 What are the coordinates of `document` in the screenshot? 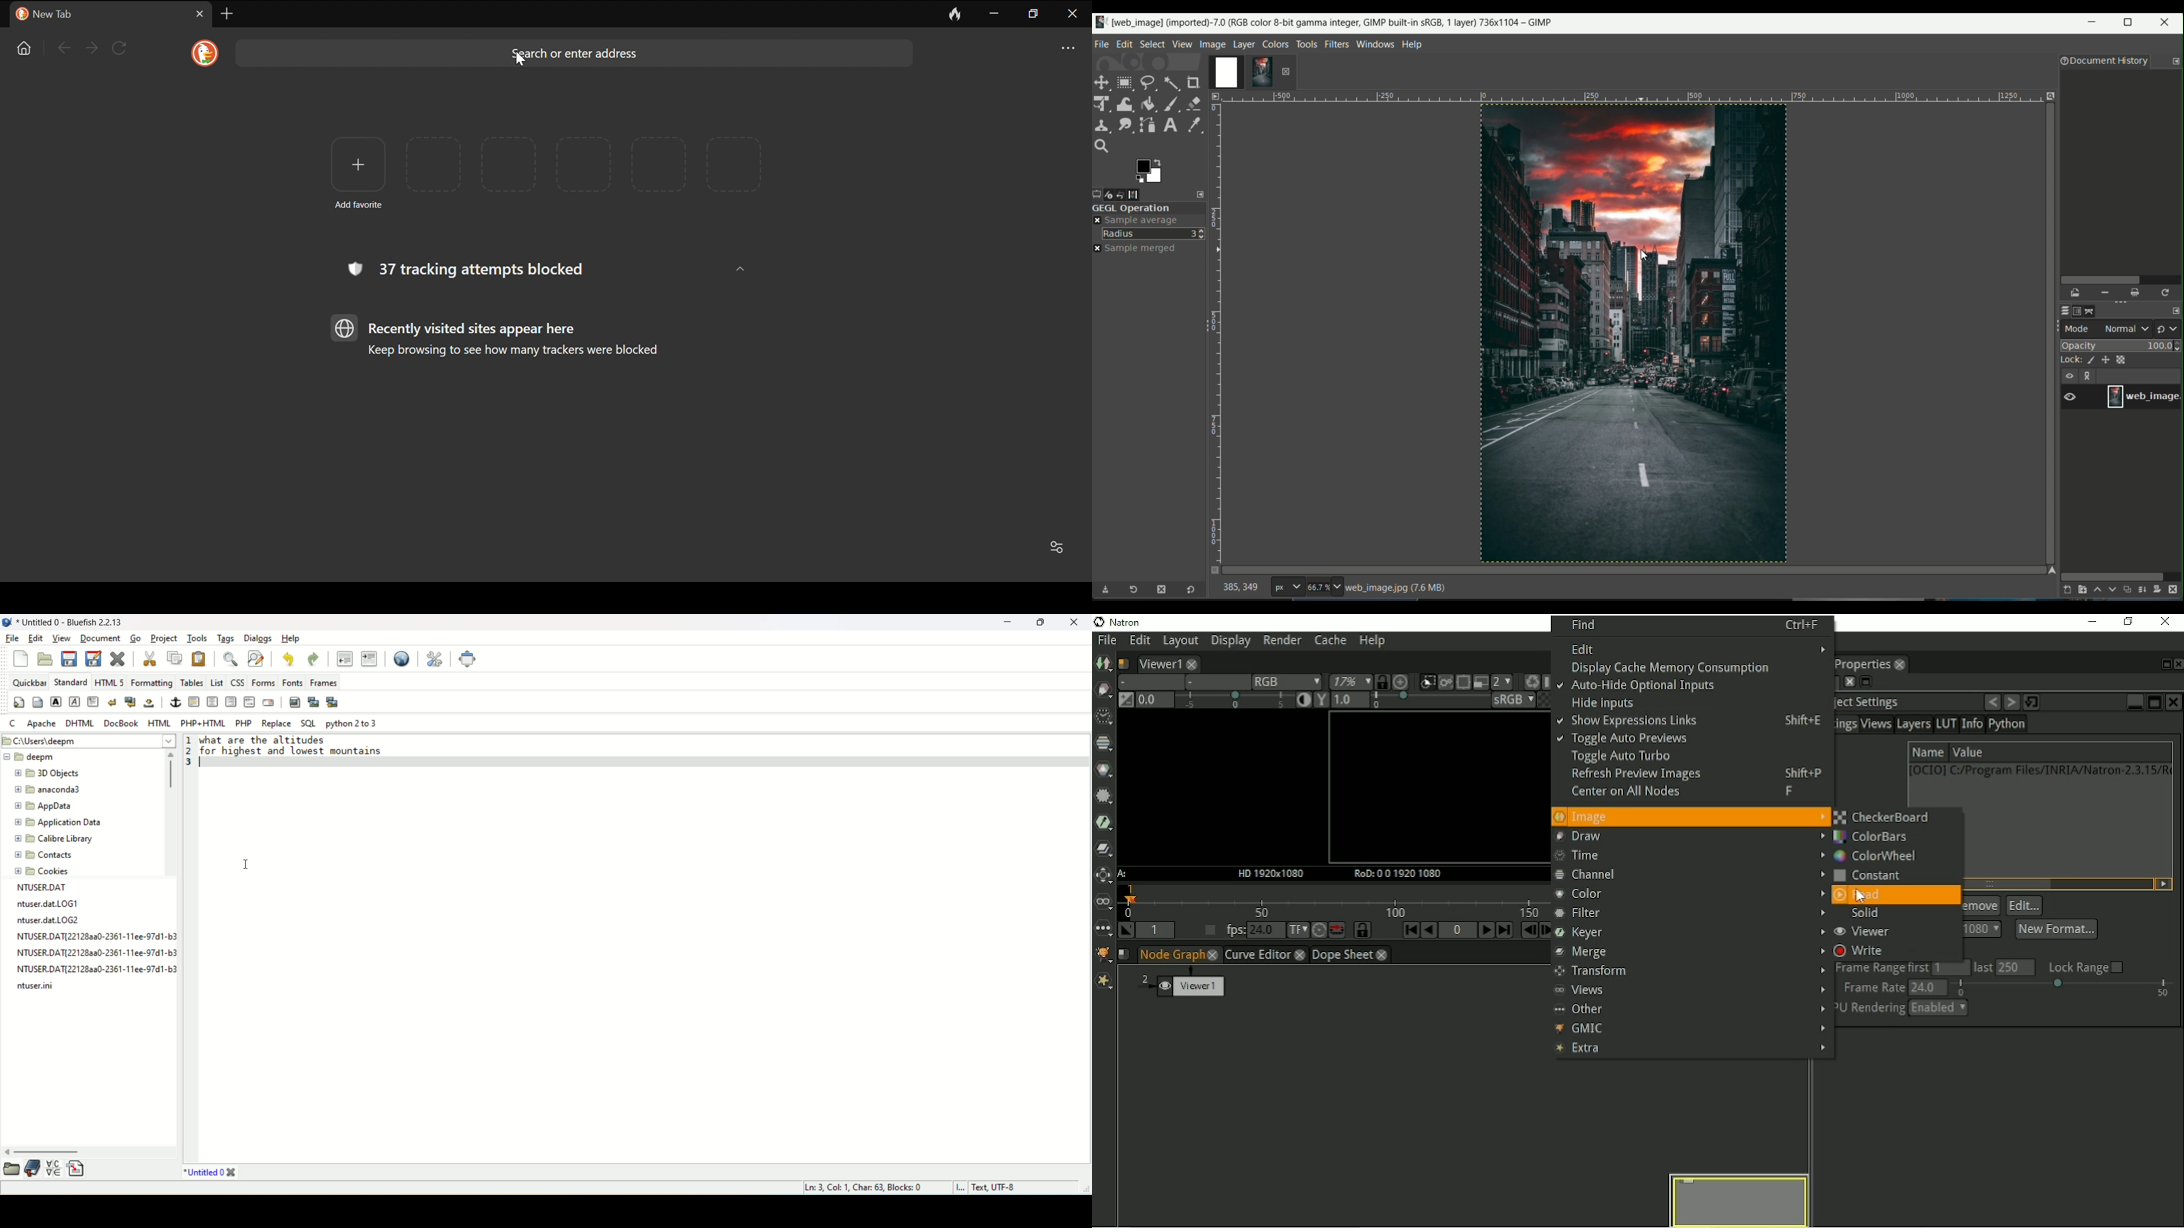 It's located at (101, 639).